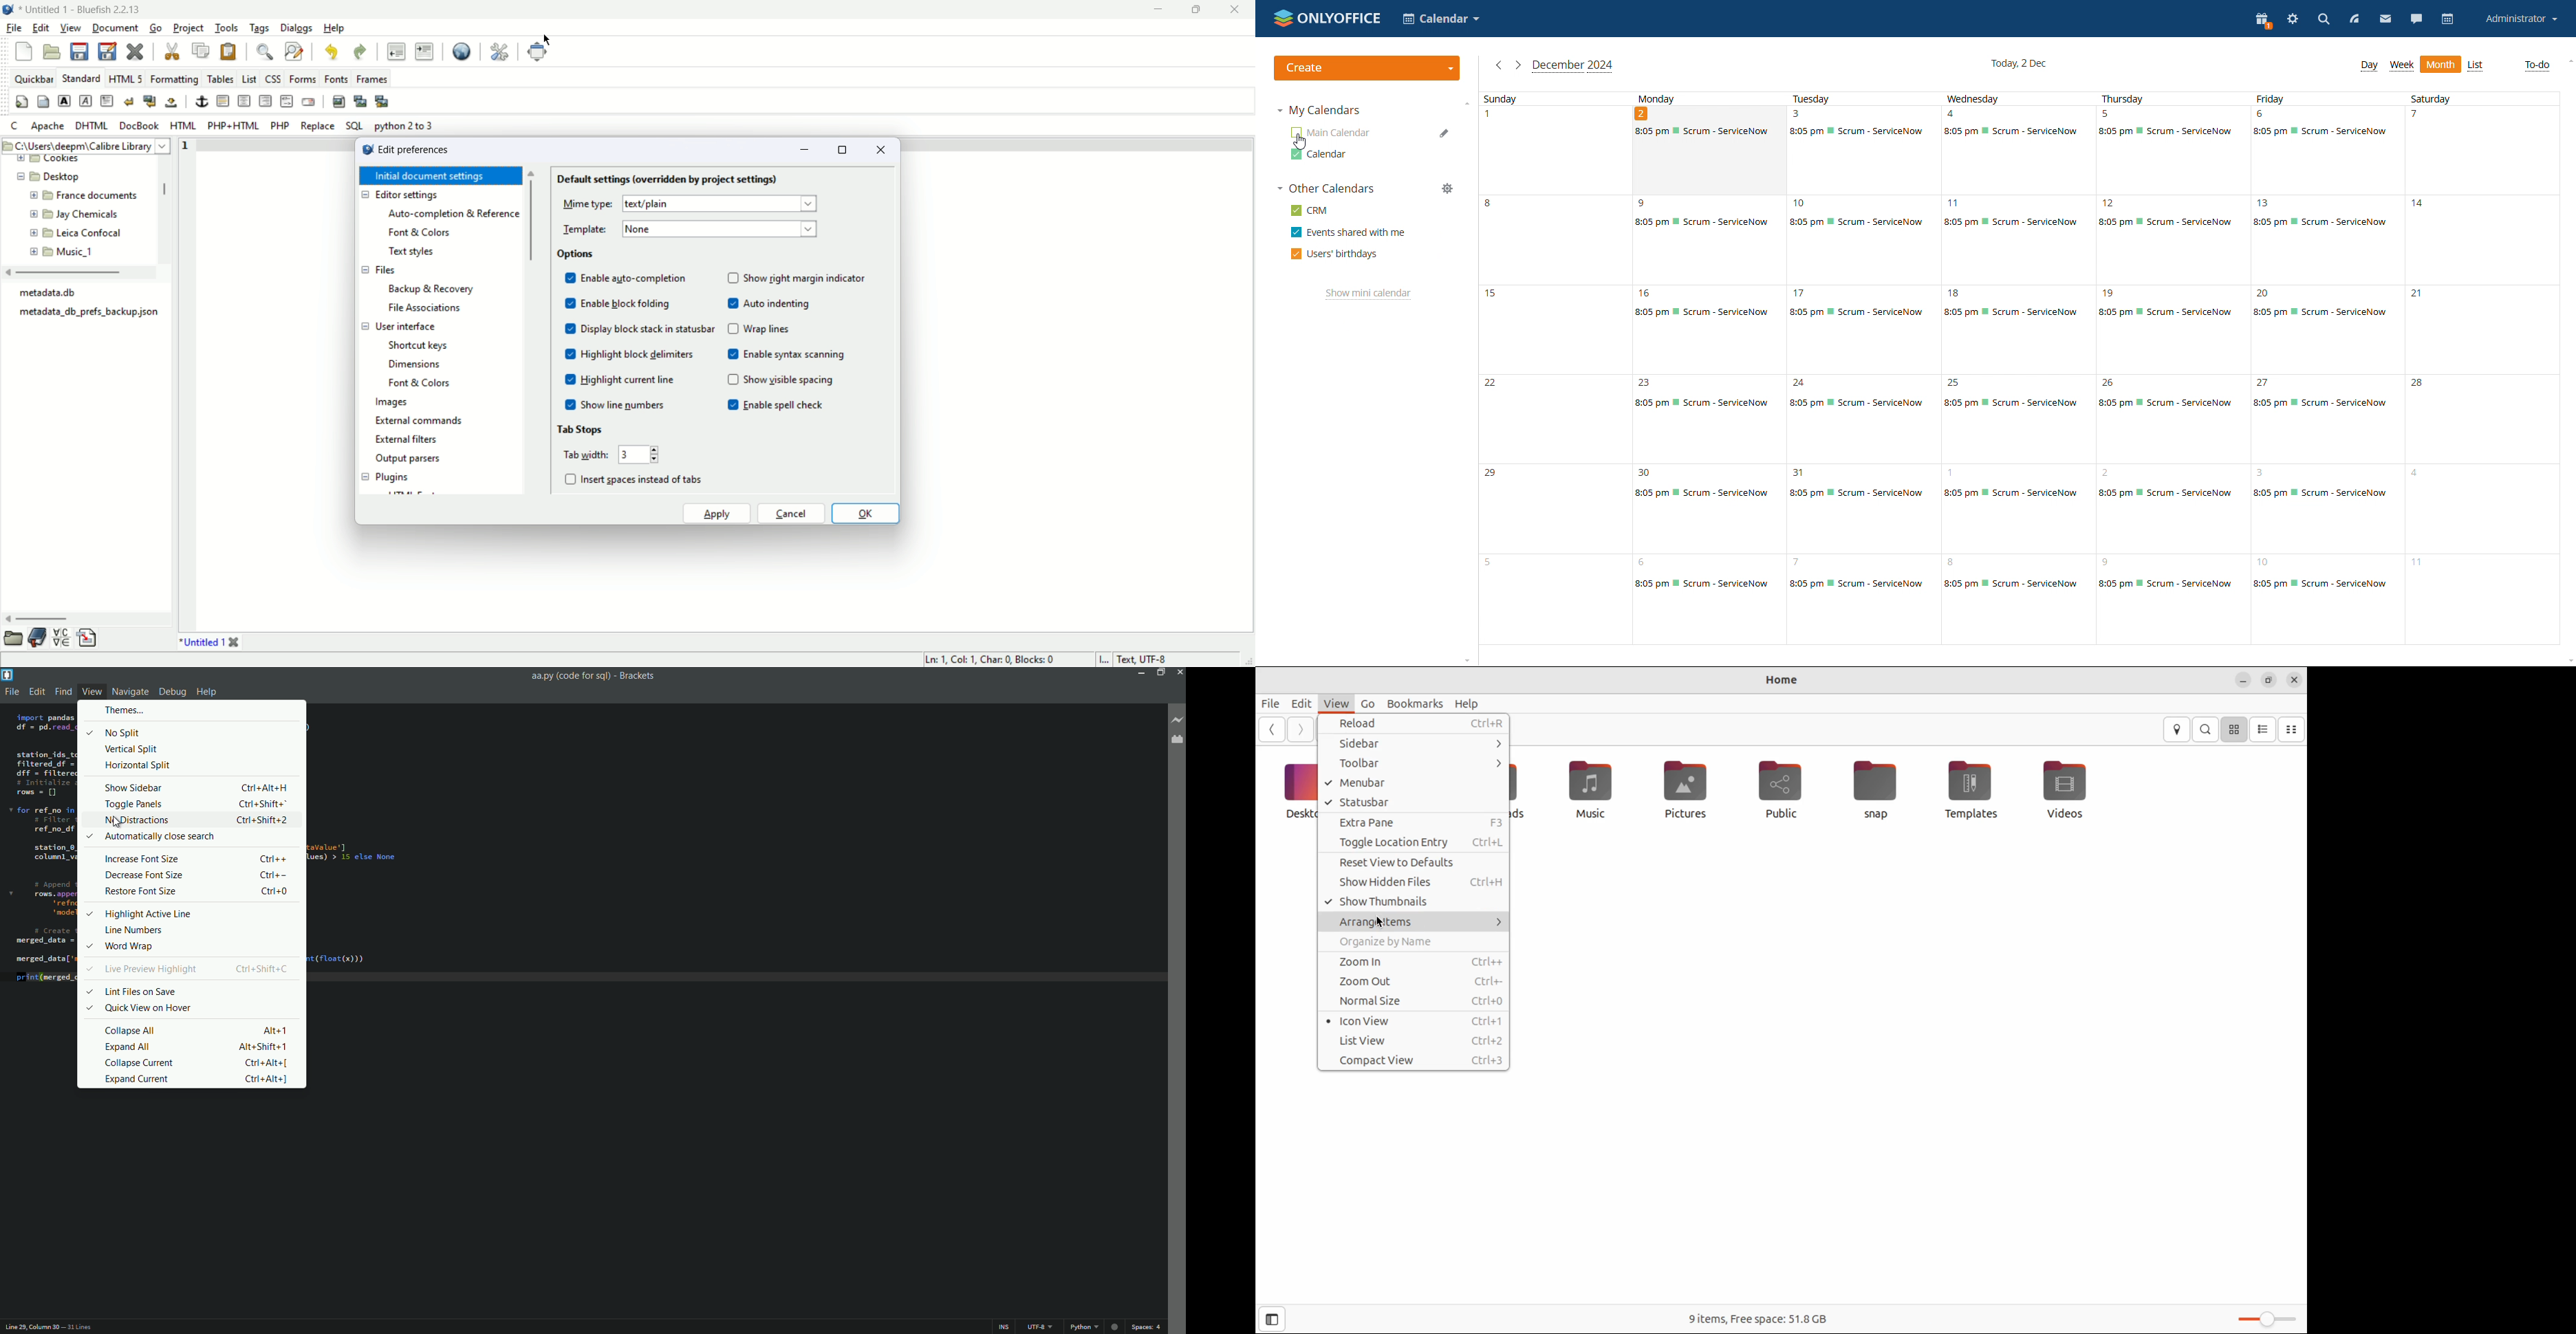 This screenshot has width=2576, height=1344. What do you see at coordinates (570, 339) in the screenshot?
I see `check box` at bounding box center [570, 339].